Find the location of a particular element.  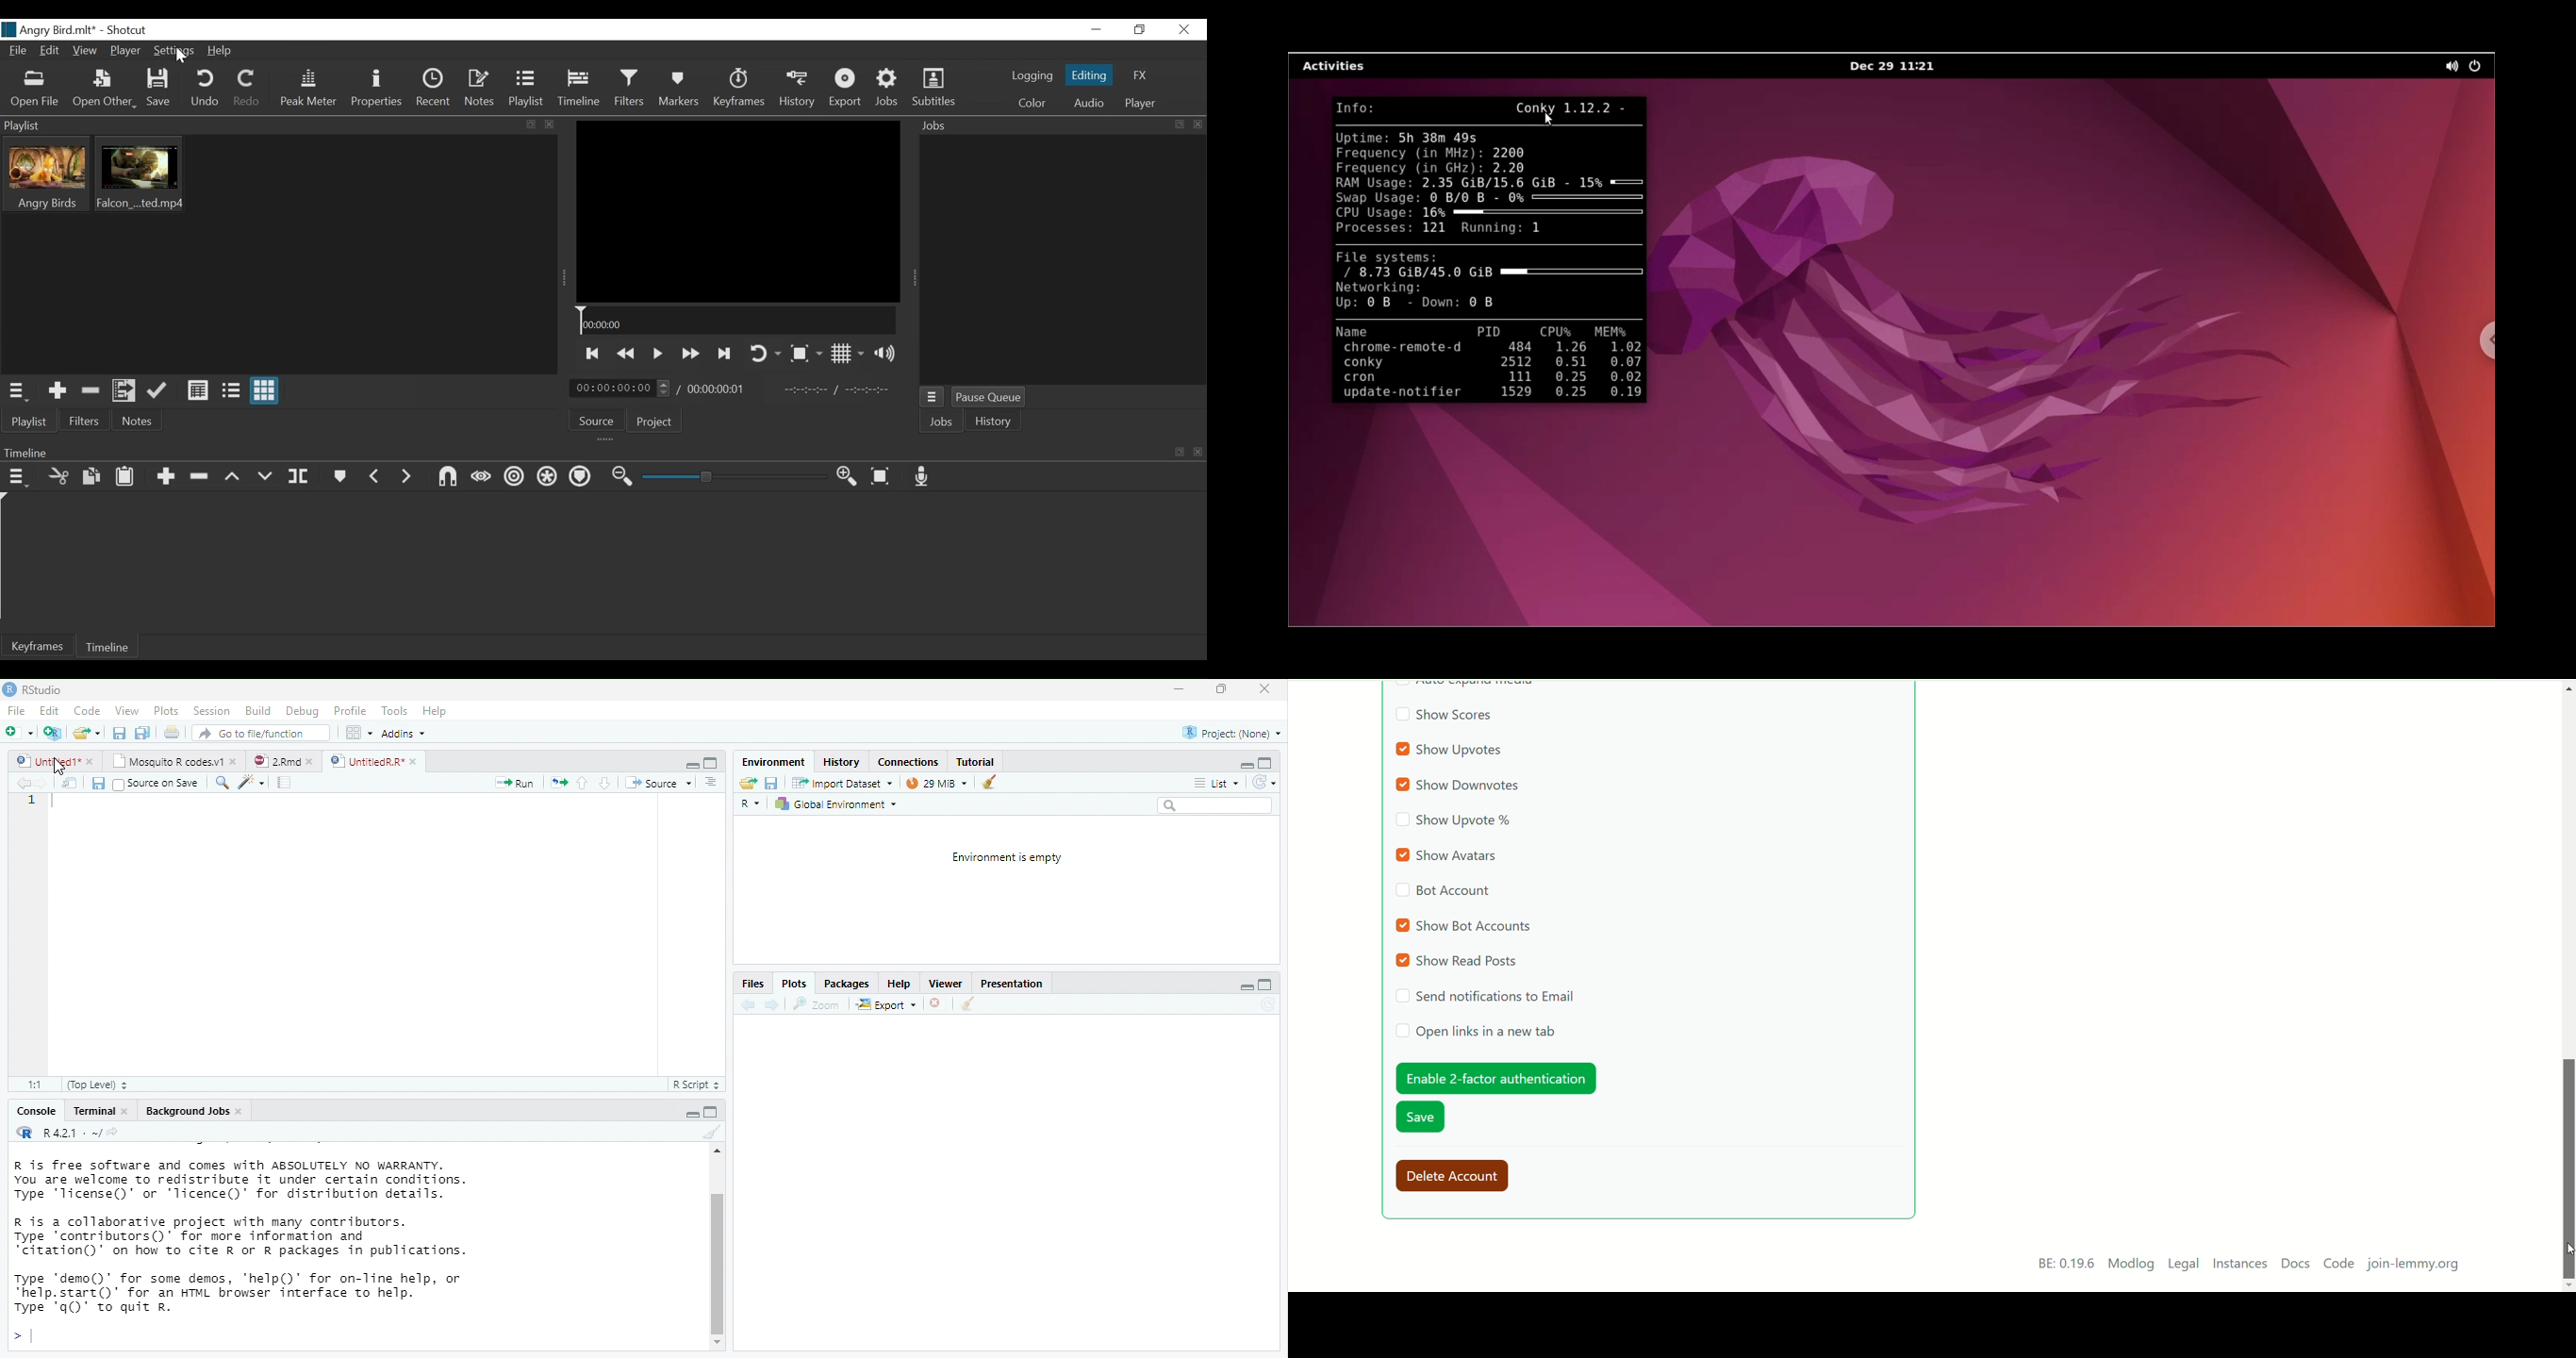

RStudio is located at coordinates (34, 688).